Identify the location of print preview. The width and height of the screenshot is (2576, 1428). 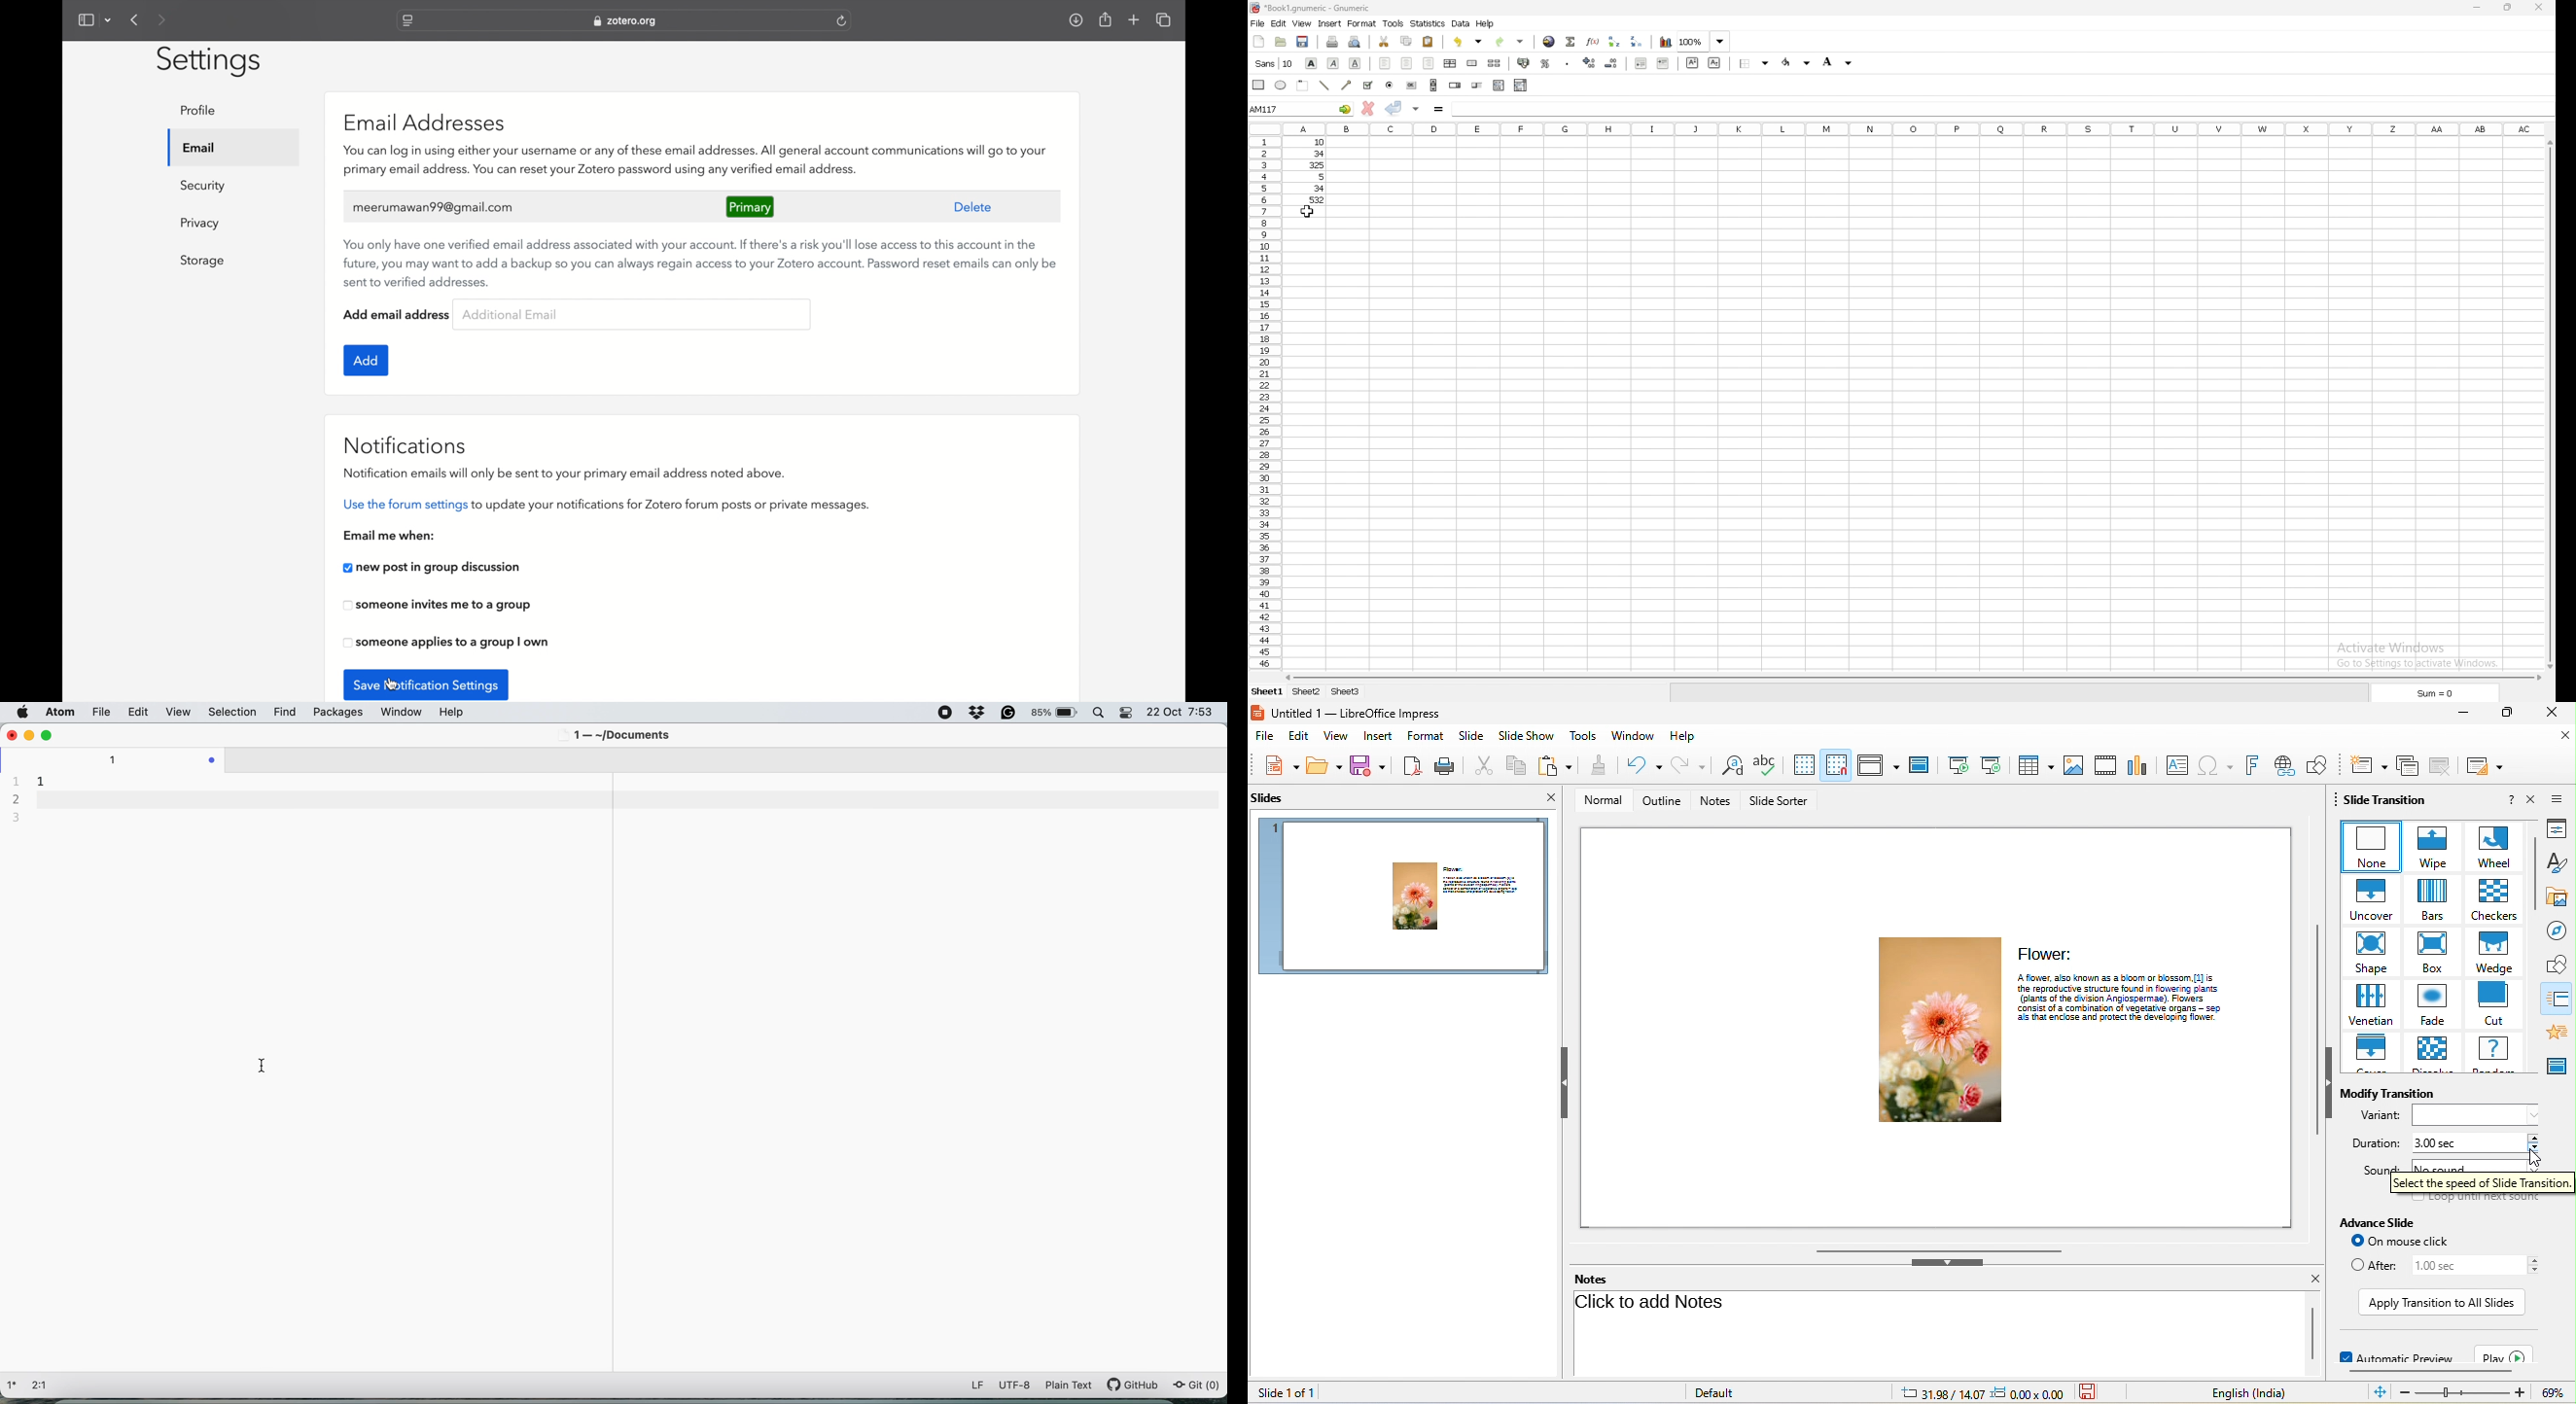
(1355, 42).